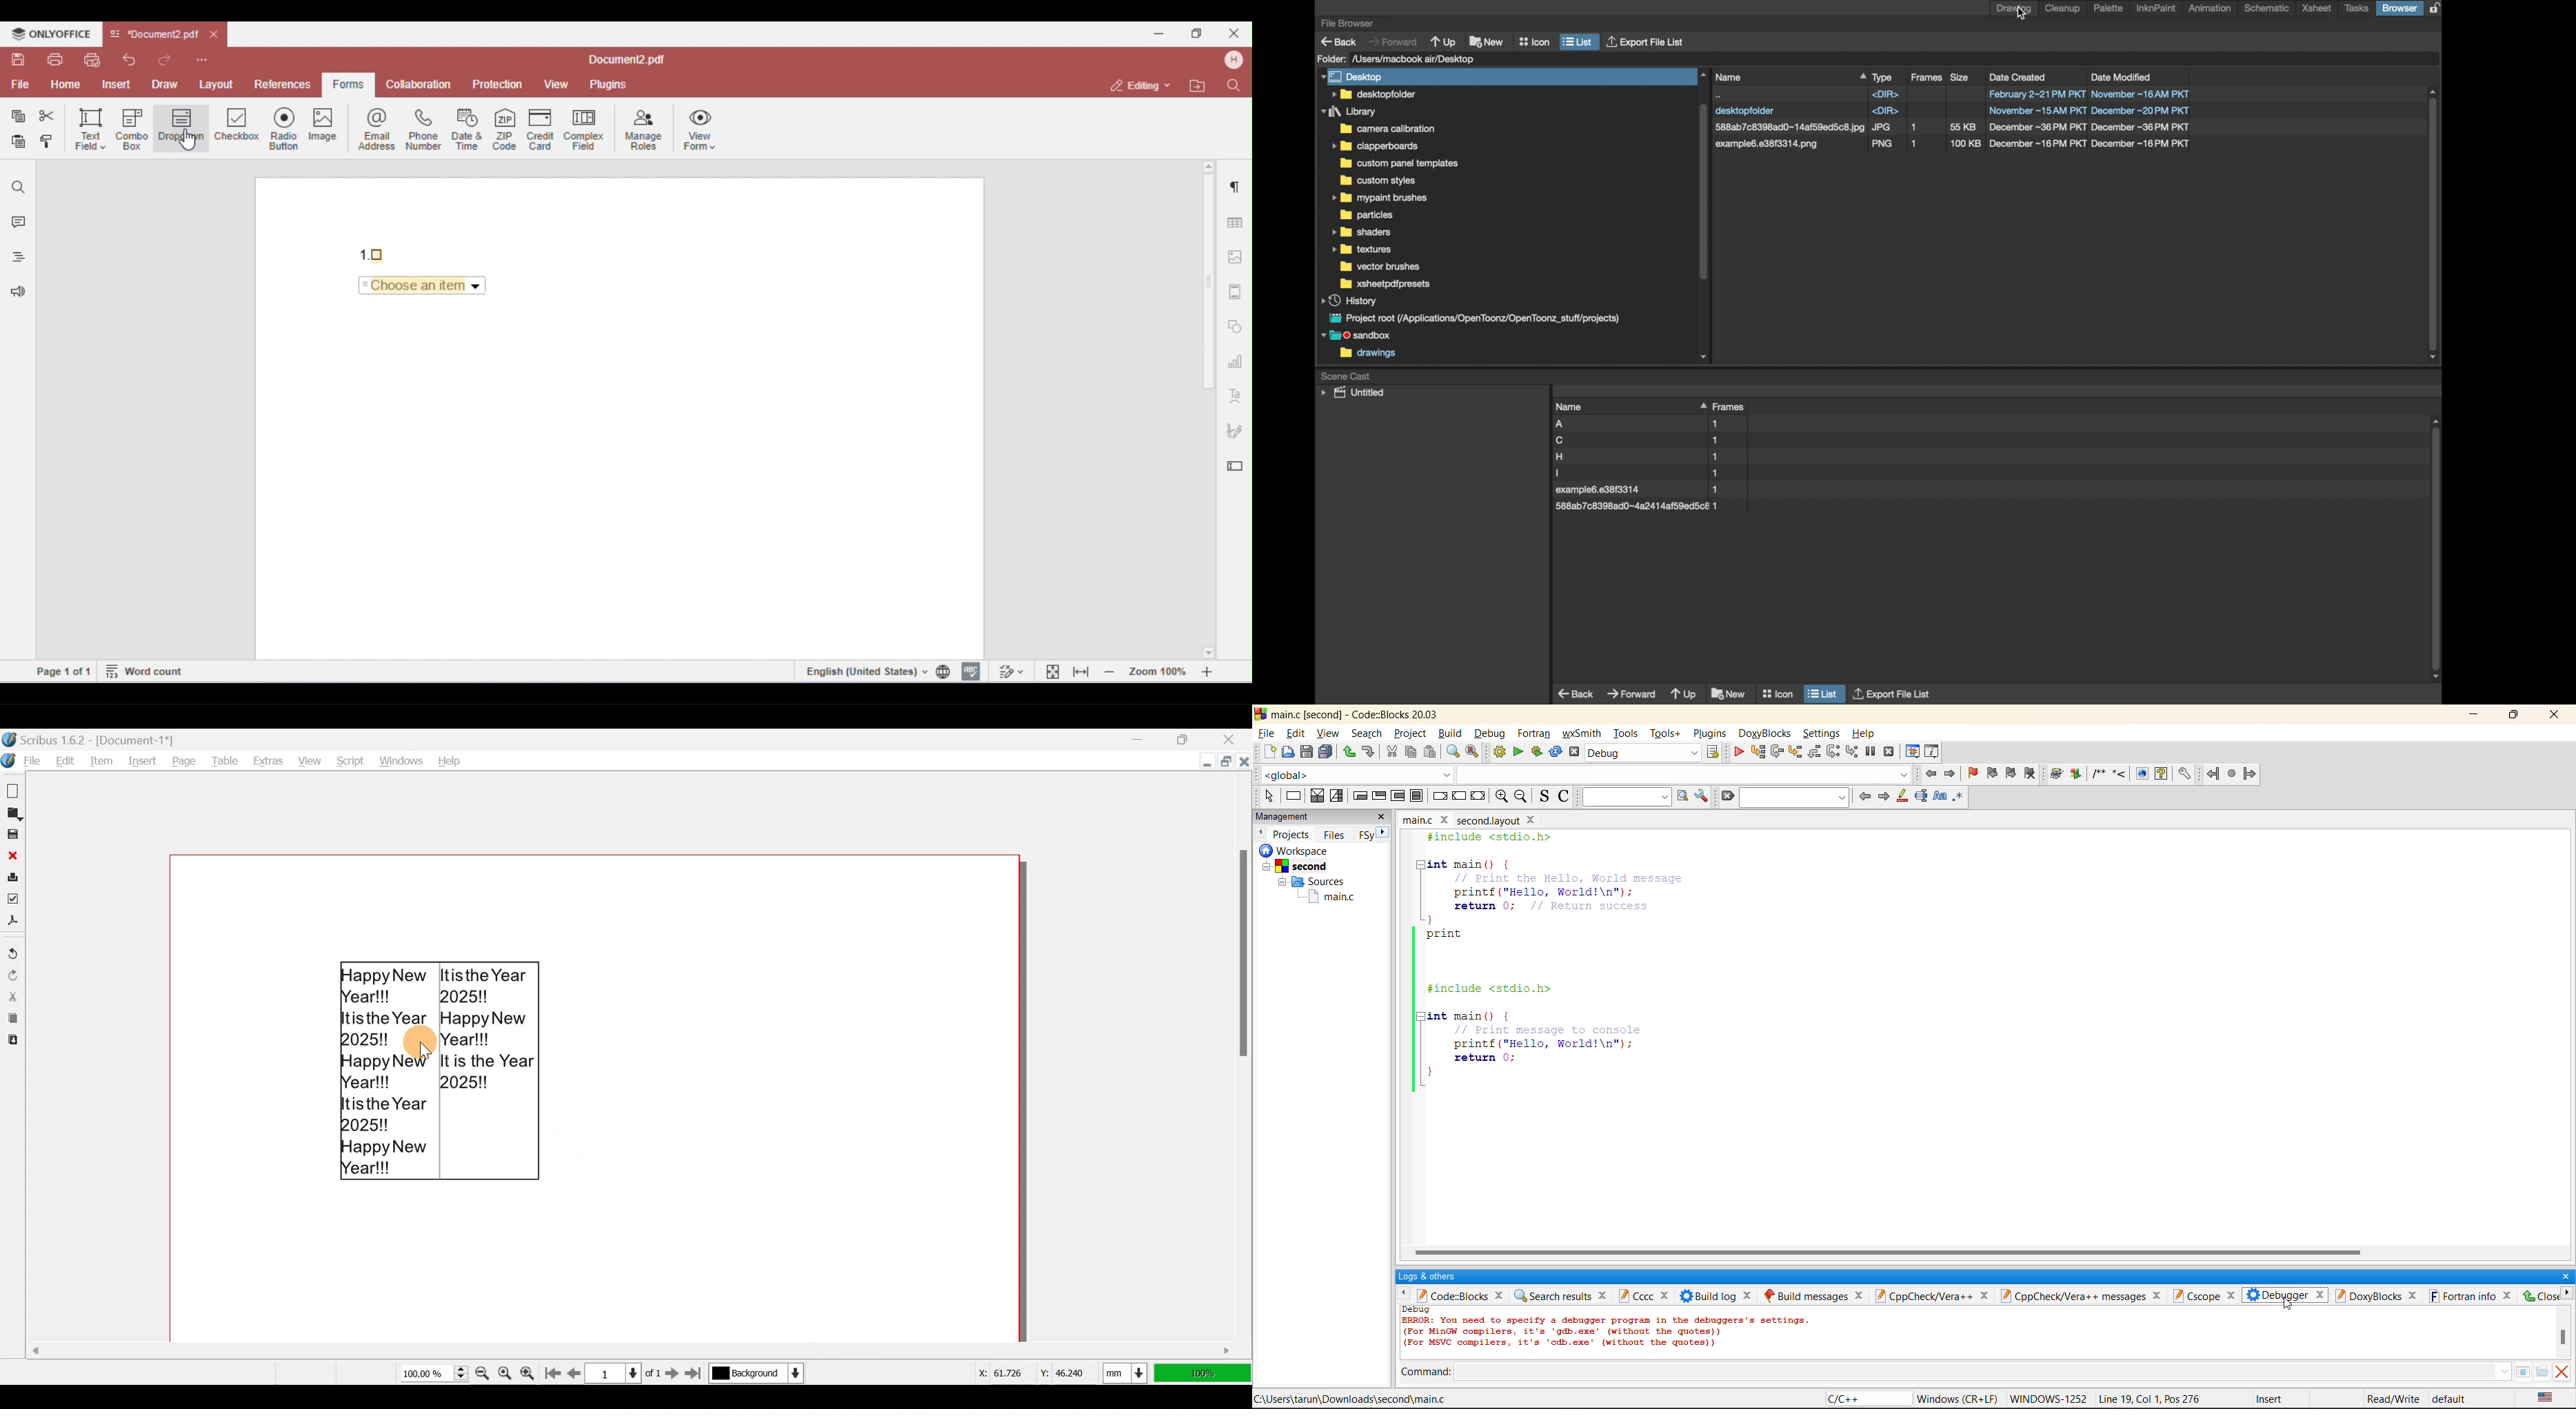 The width and height of the screenshot is (2576, 1428). What do you see at coordinates (1339, 42) in the screenshot?
I see `back` at bounding box center [1339, 42].